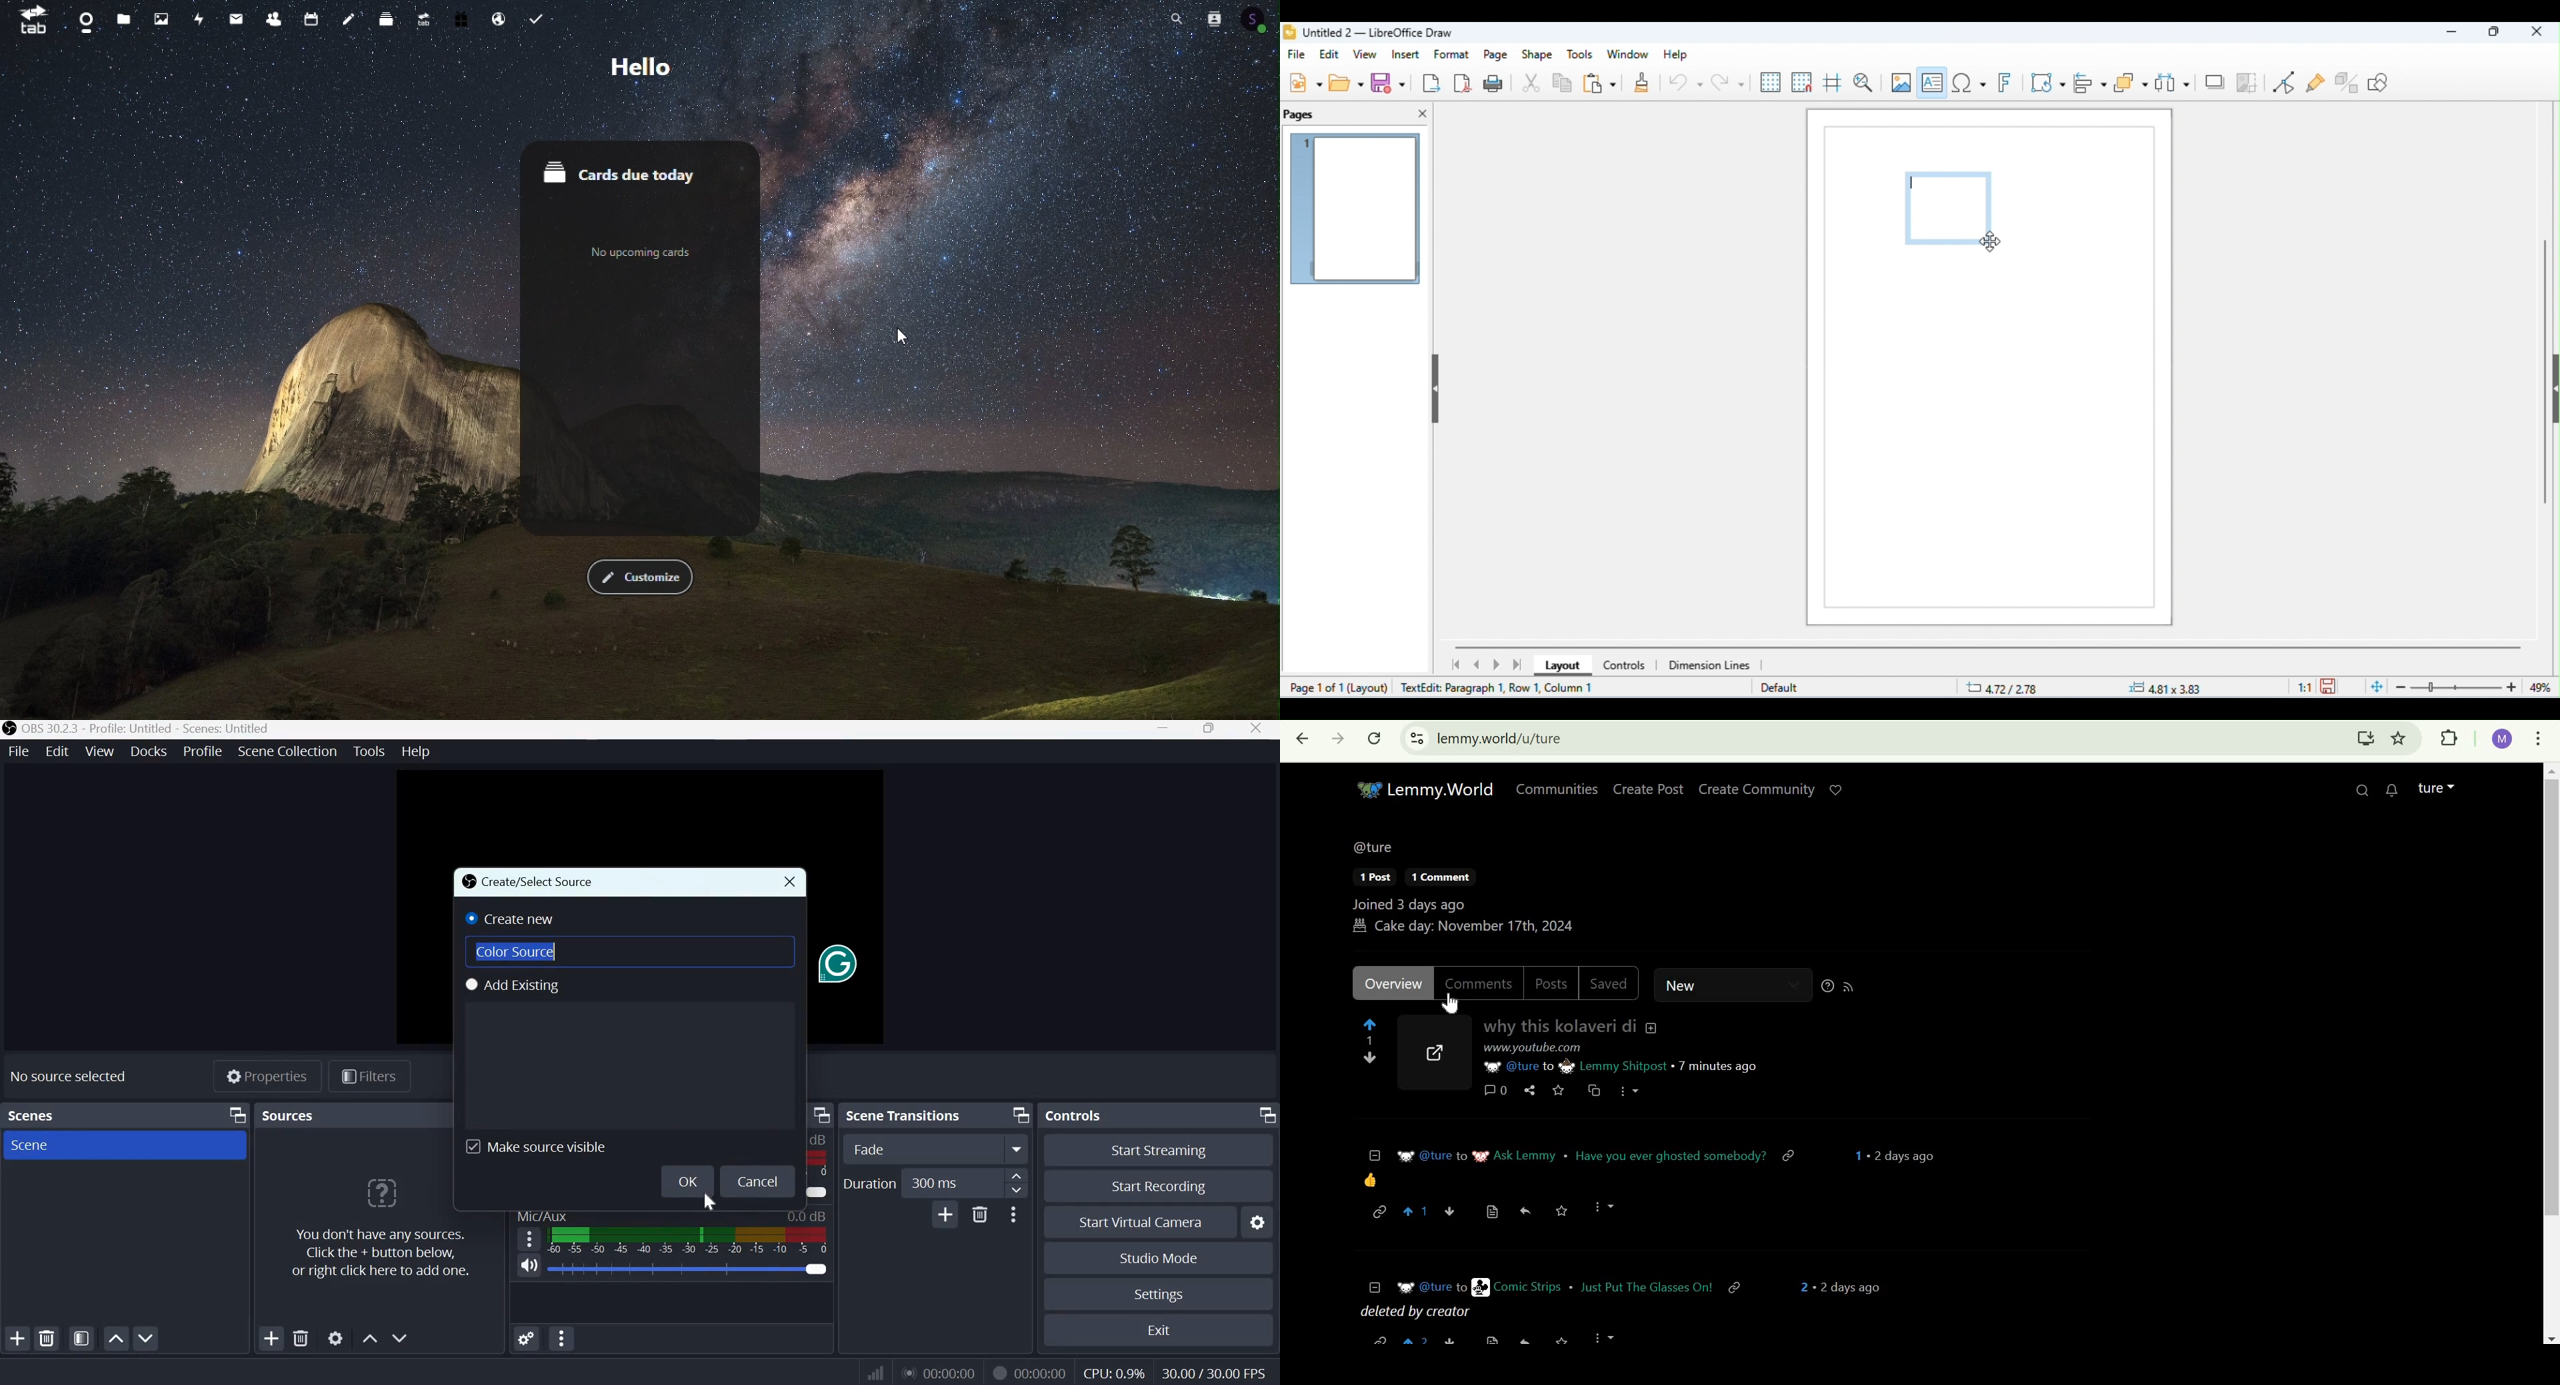  Describe the element at coordinates (1423, 114) in the screenshot. I see `close` at that location.